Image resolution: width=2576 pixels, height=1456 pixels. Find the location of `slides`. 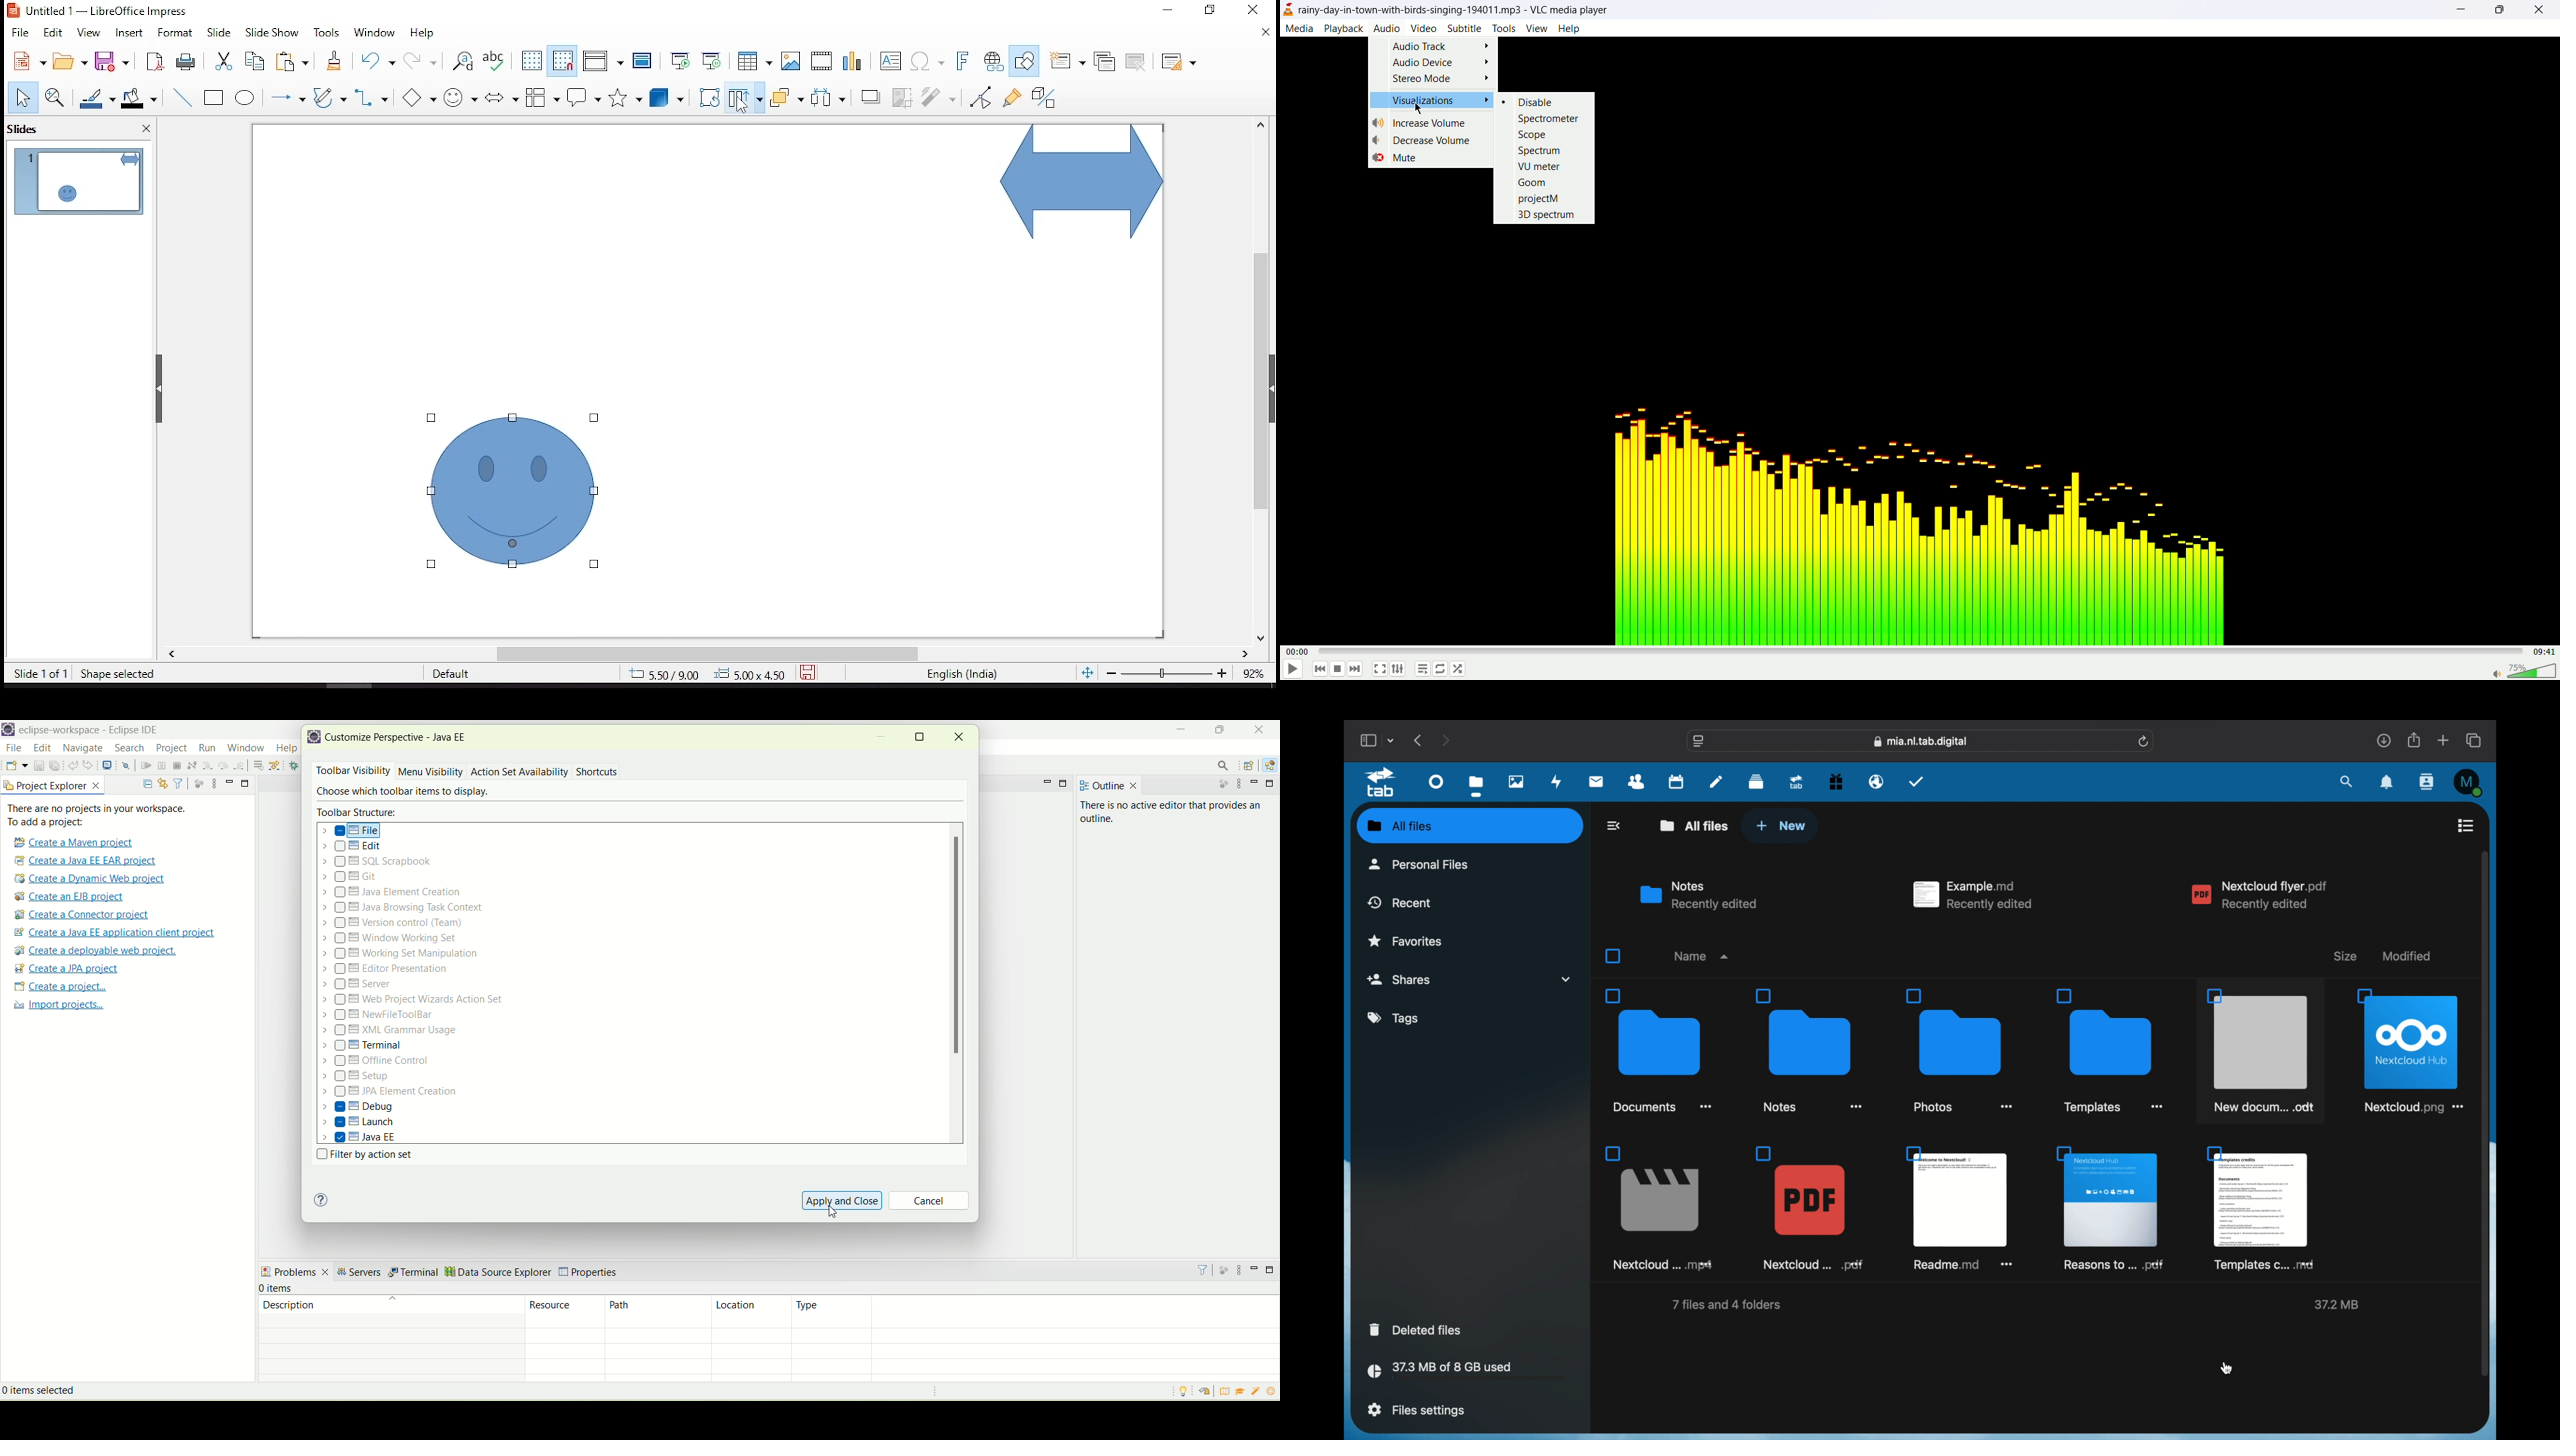

slides is located at coordinates (29, 128).